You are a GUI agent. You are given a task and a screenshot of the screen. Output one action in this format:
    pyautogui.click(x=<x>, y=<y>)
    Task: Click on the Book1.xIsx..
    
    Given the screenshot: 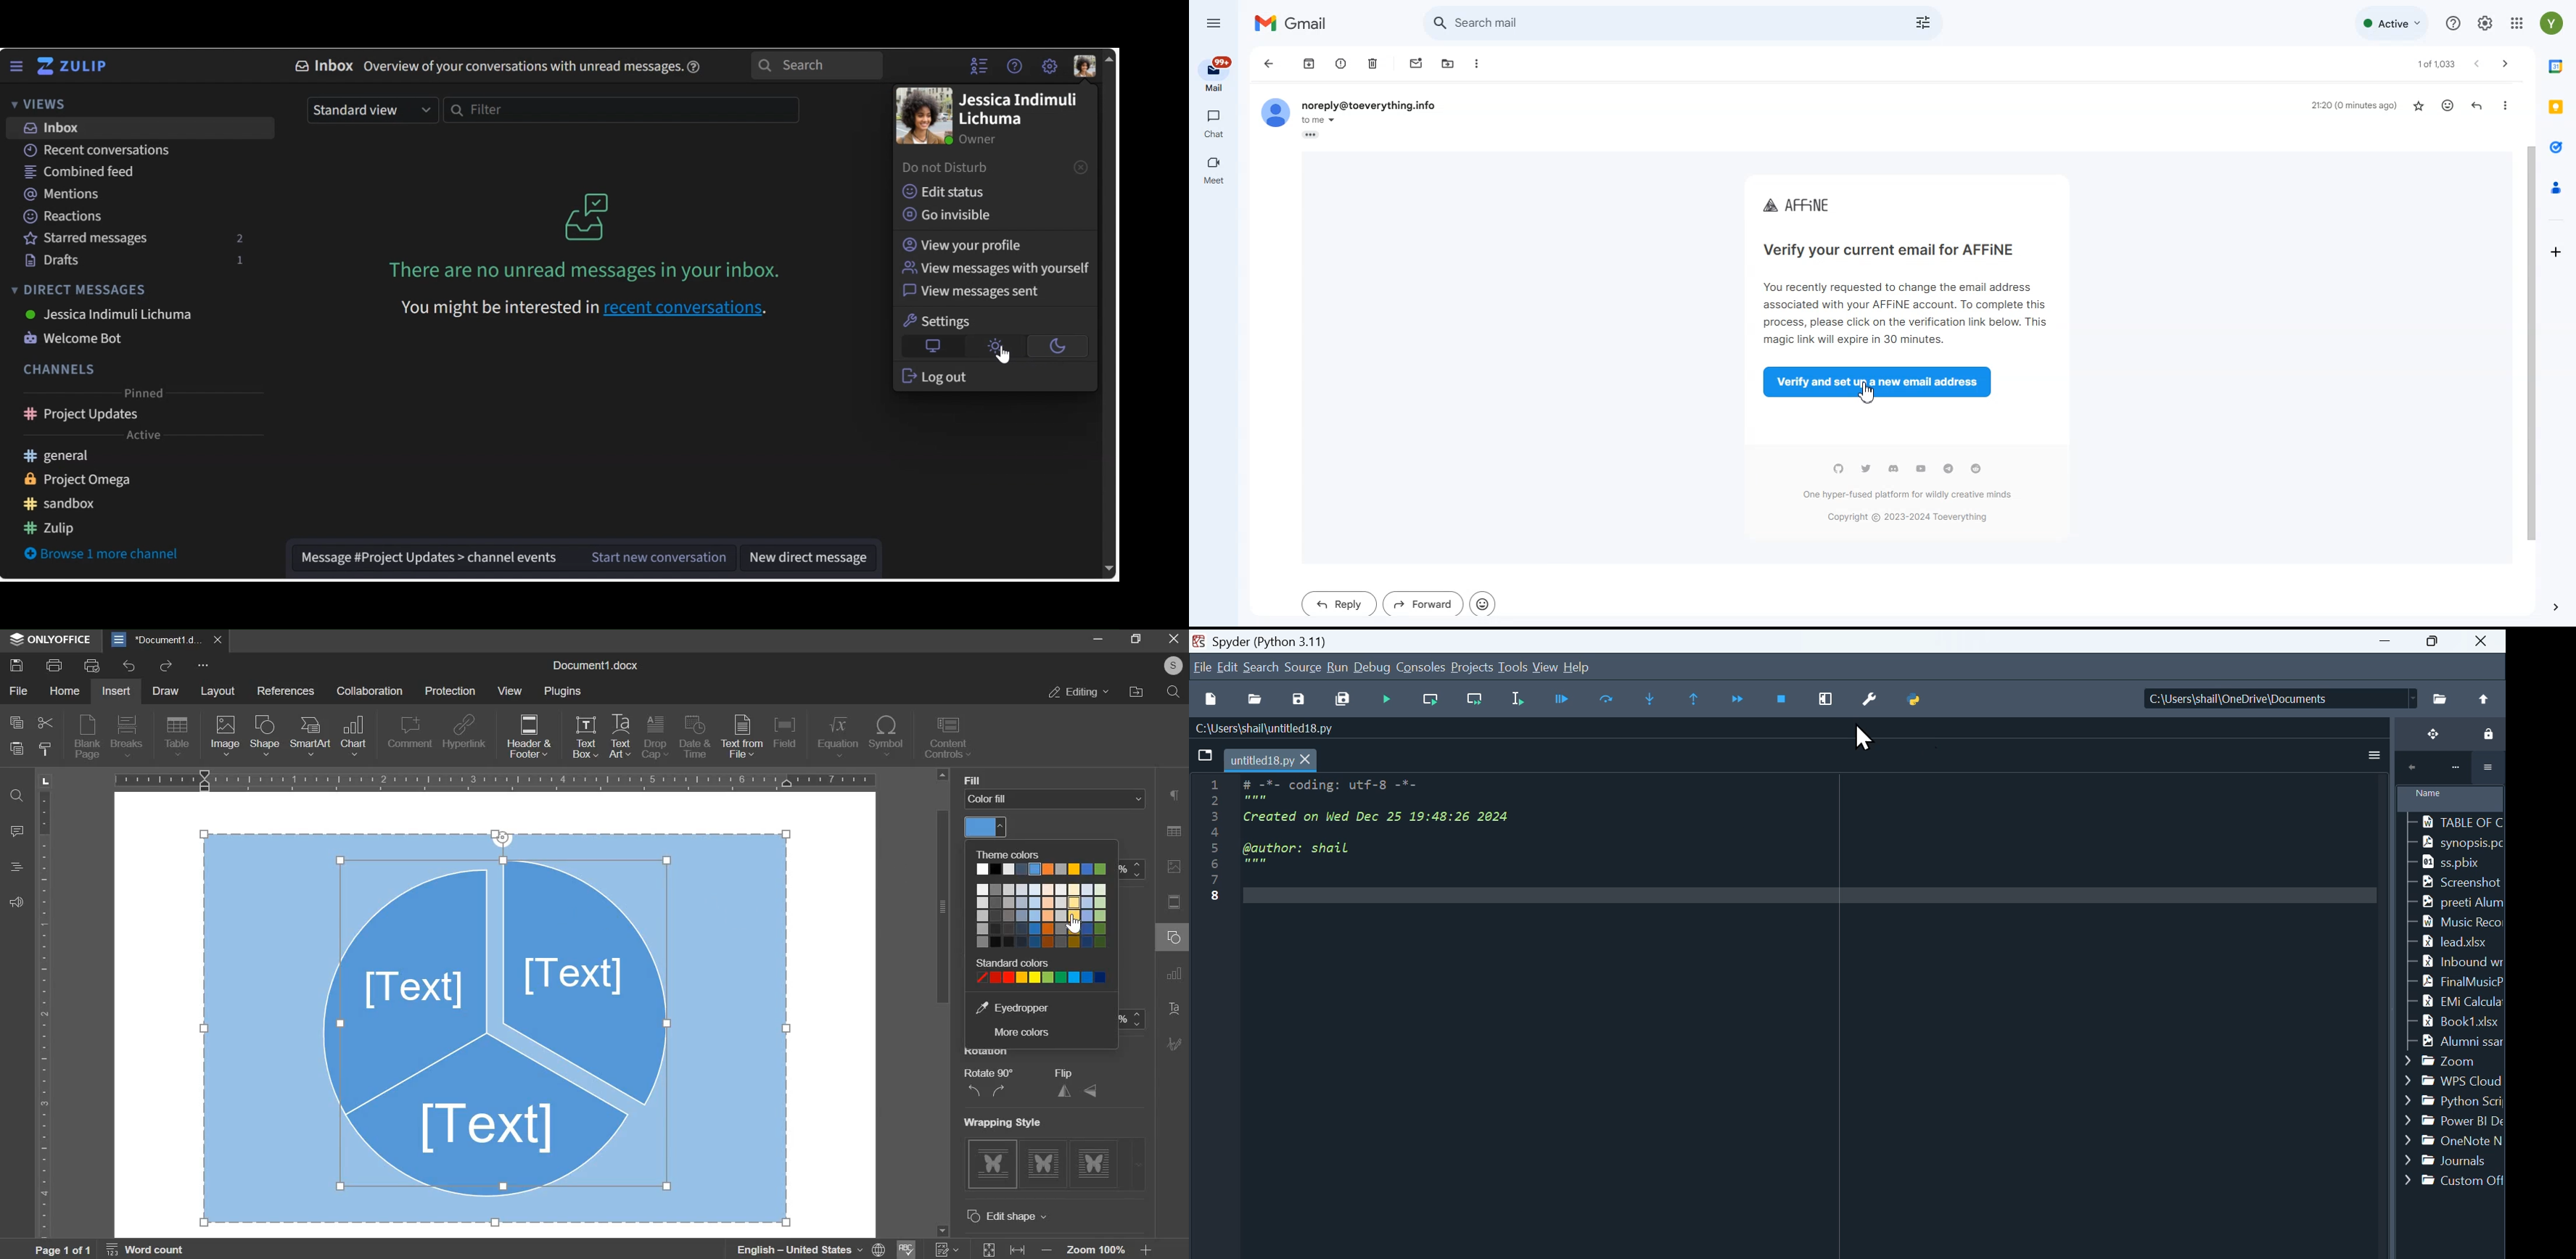 What is the action you would take?
    pyautogui.click(x=2457, y=1022)
    